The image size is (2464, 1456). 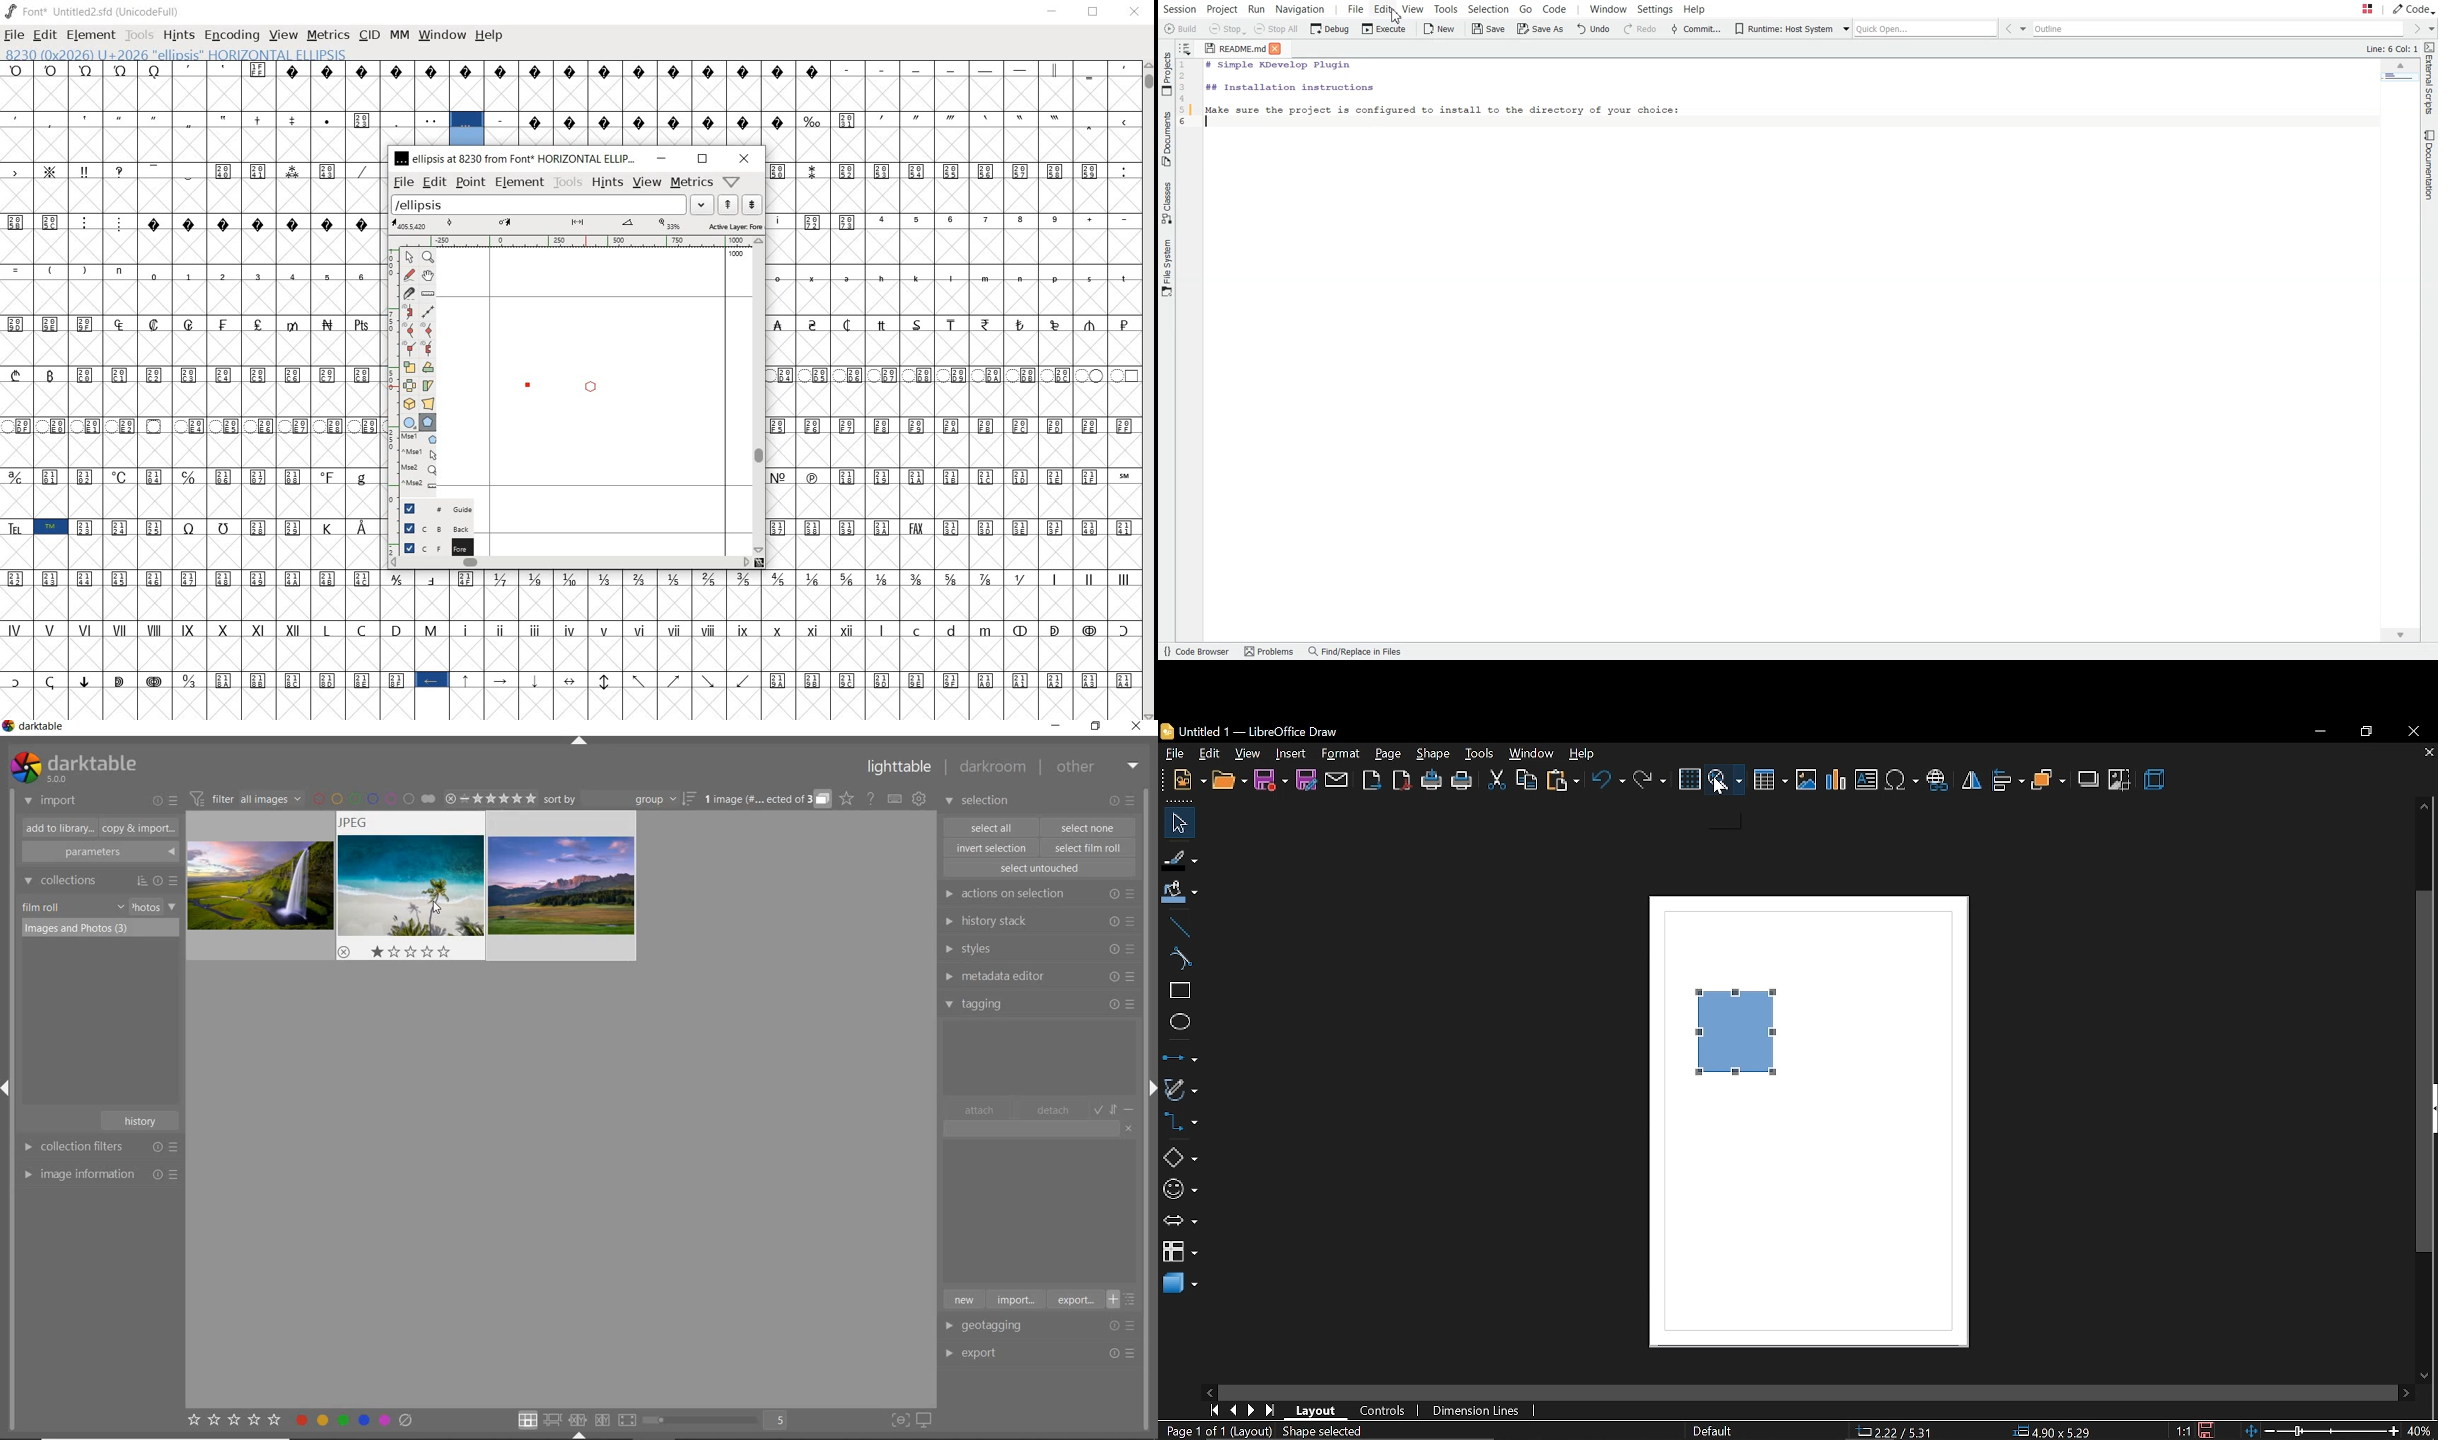 I want to click on redo, so click(x=1650, y=780).